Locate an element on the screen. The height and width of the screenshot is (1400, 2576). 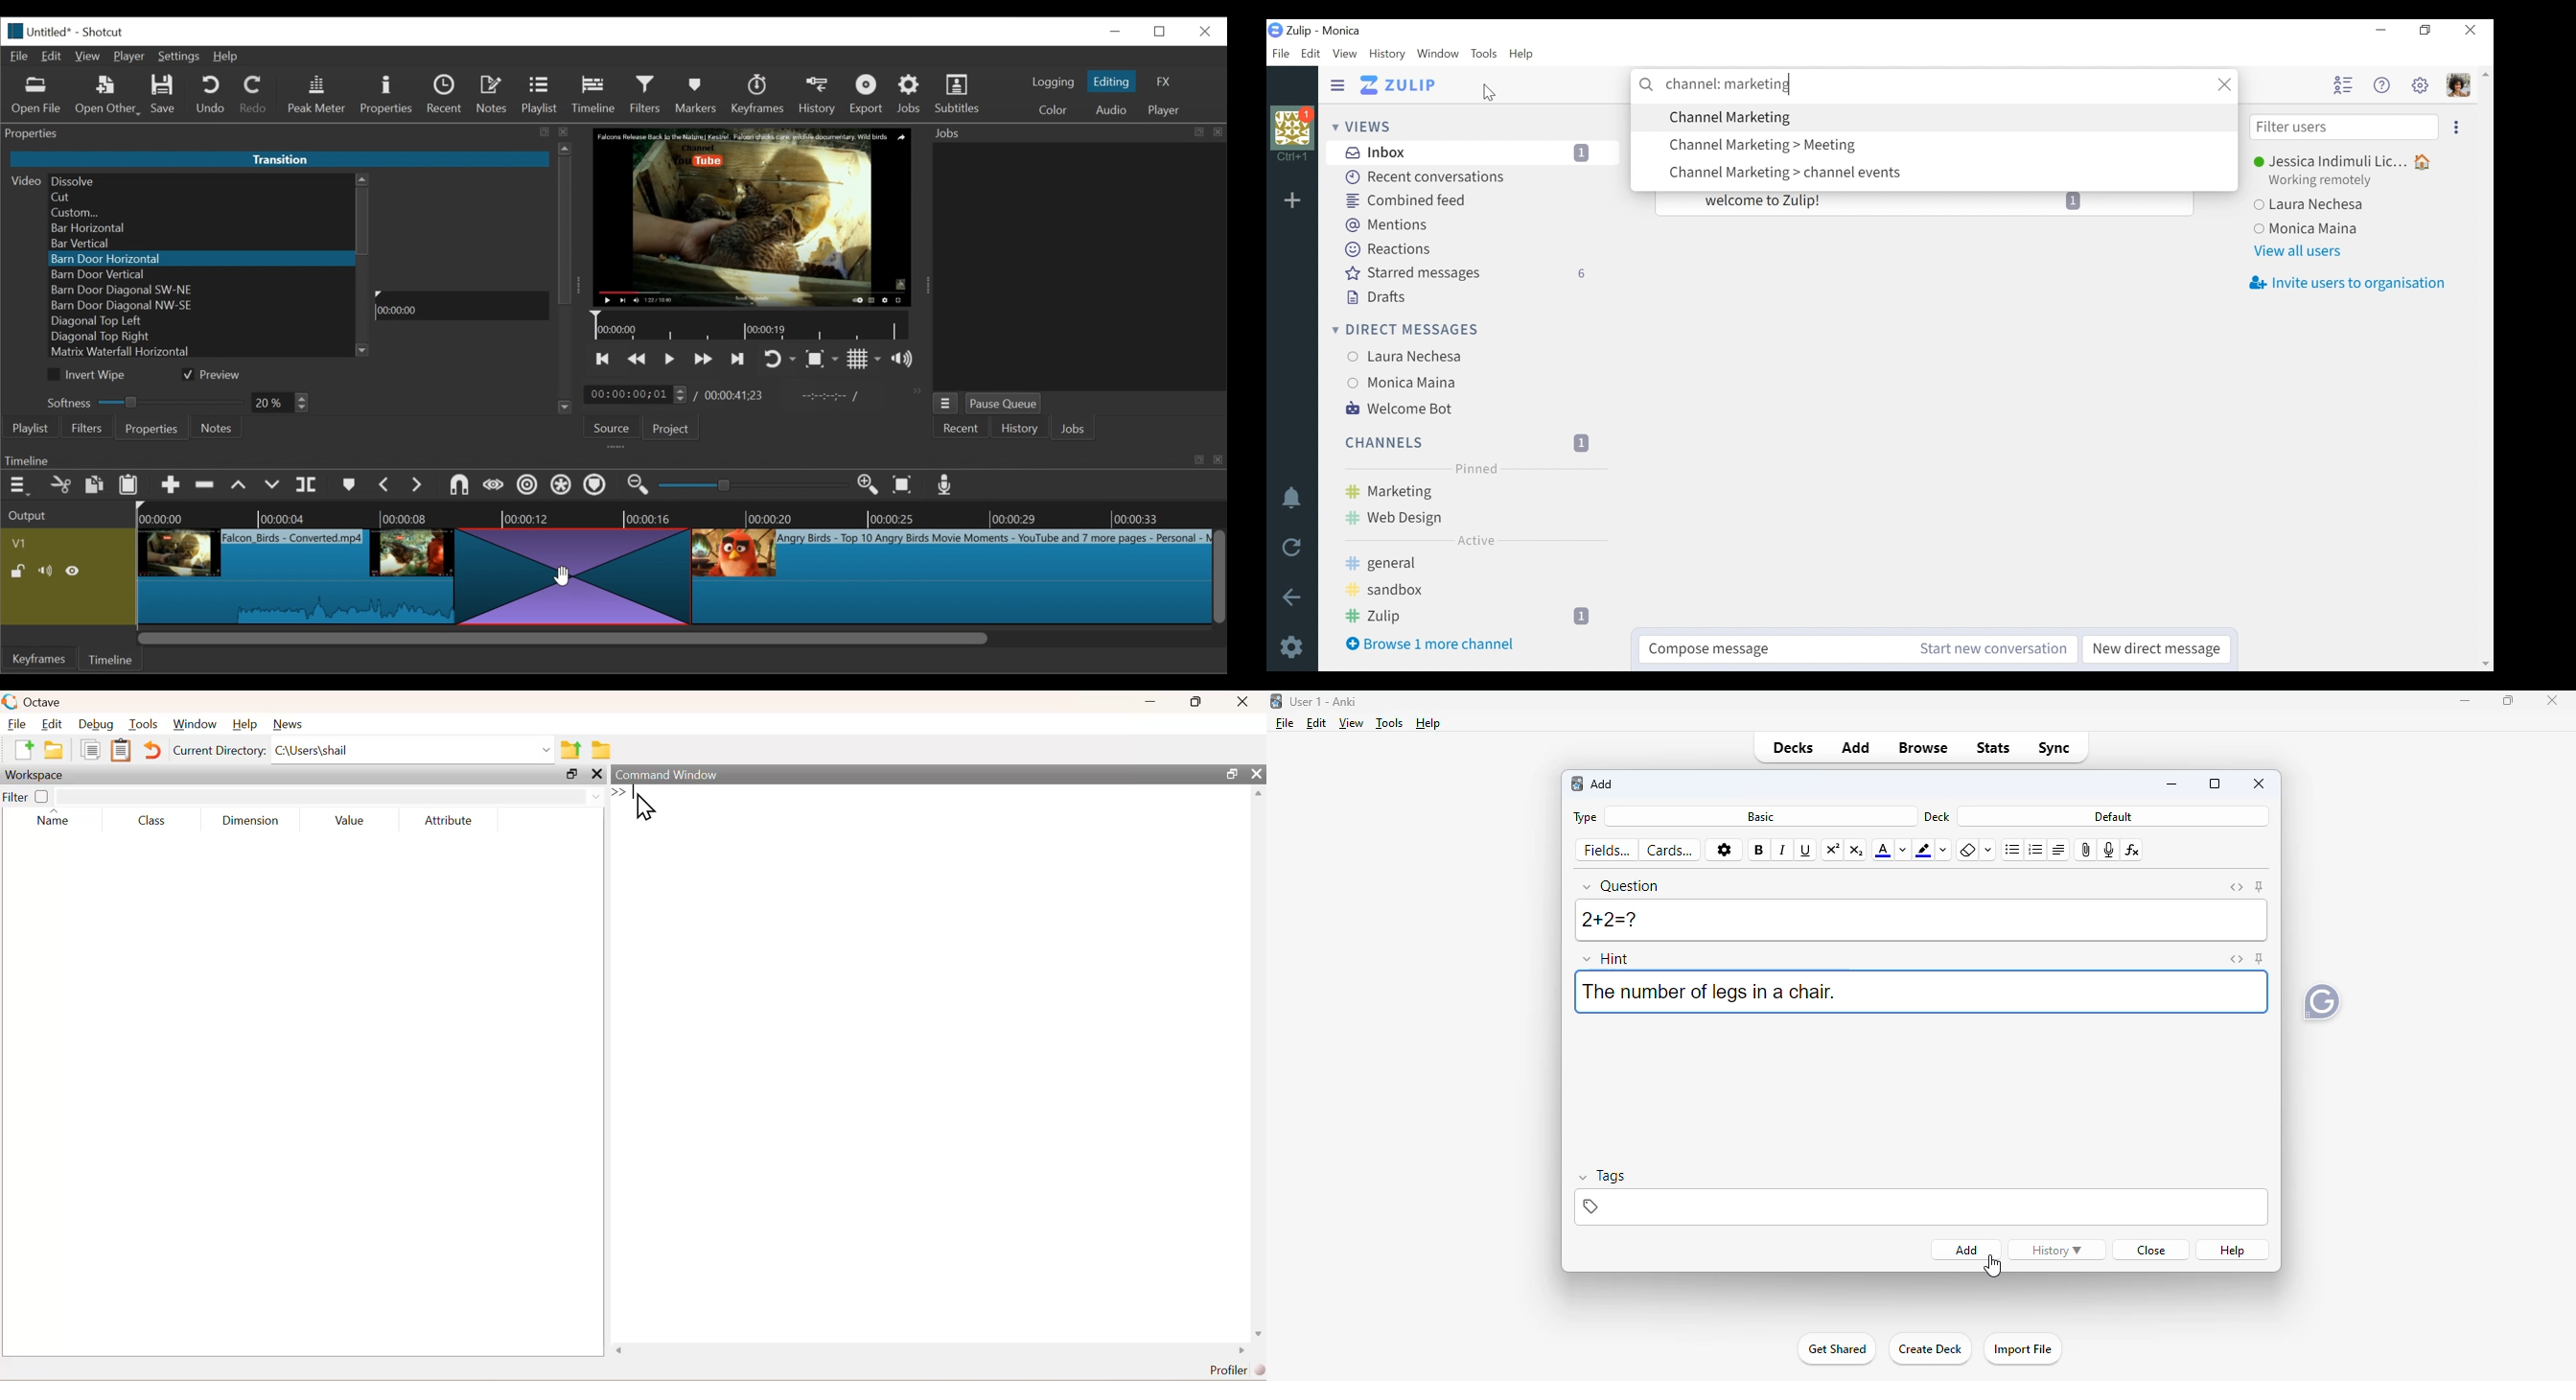
text color is located at coordinates (1882, 852).